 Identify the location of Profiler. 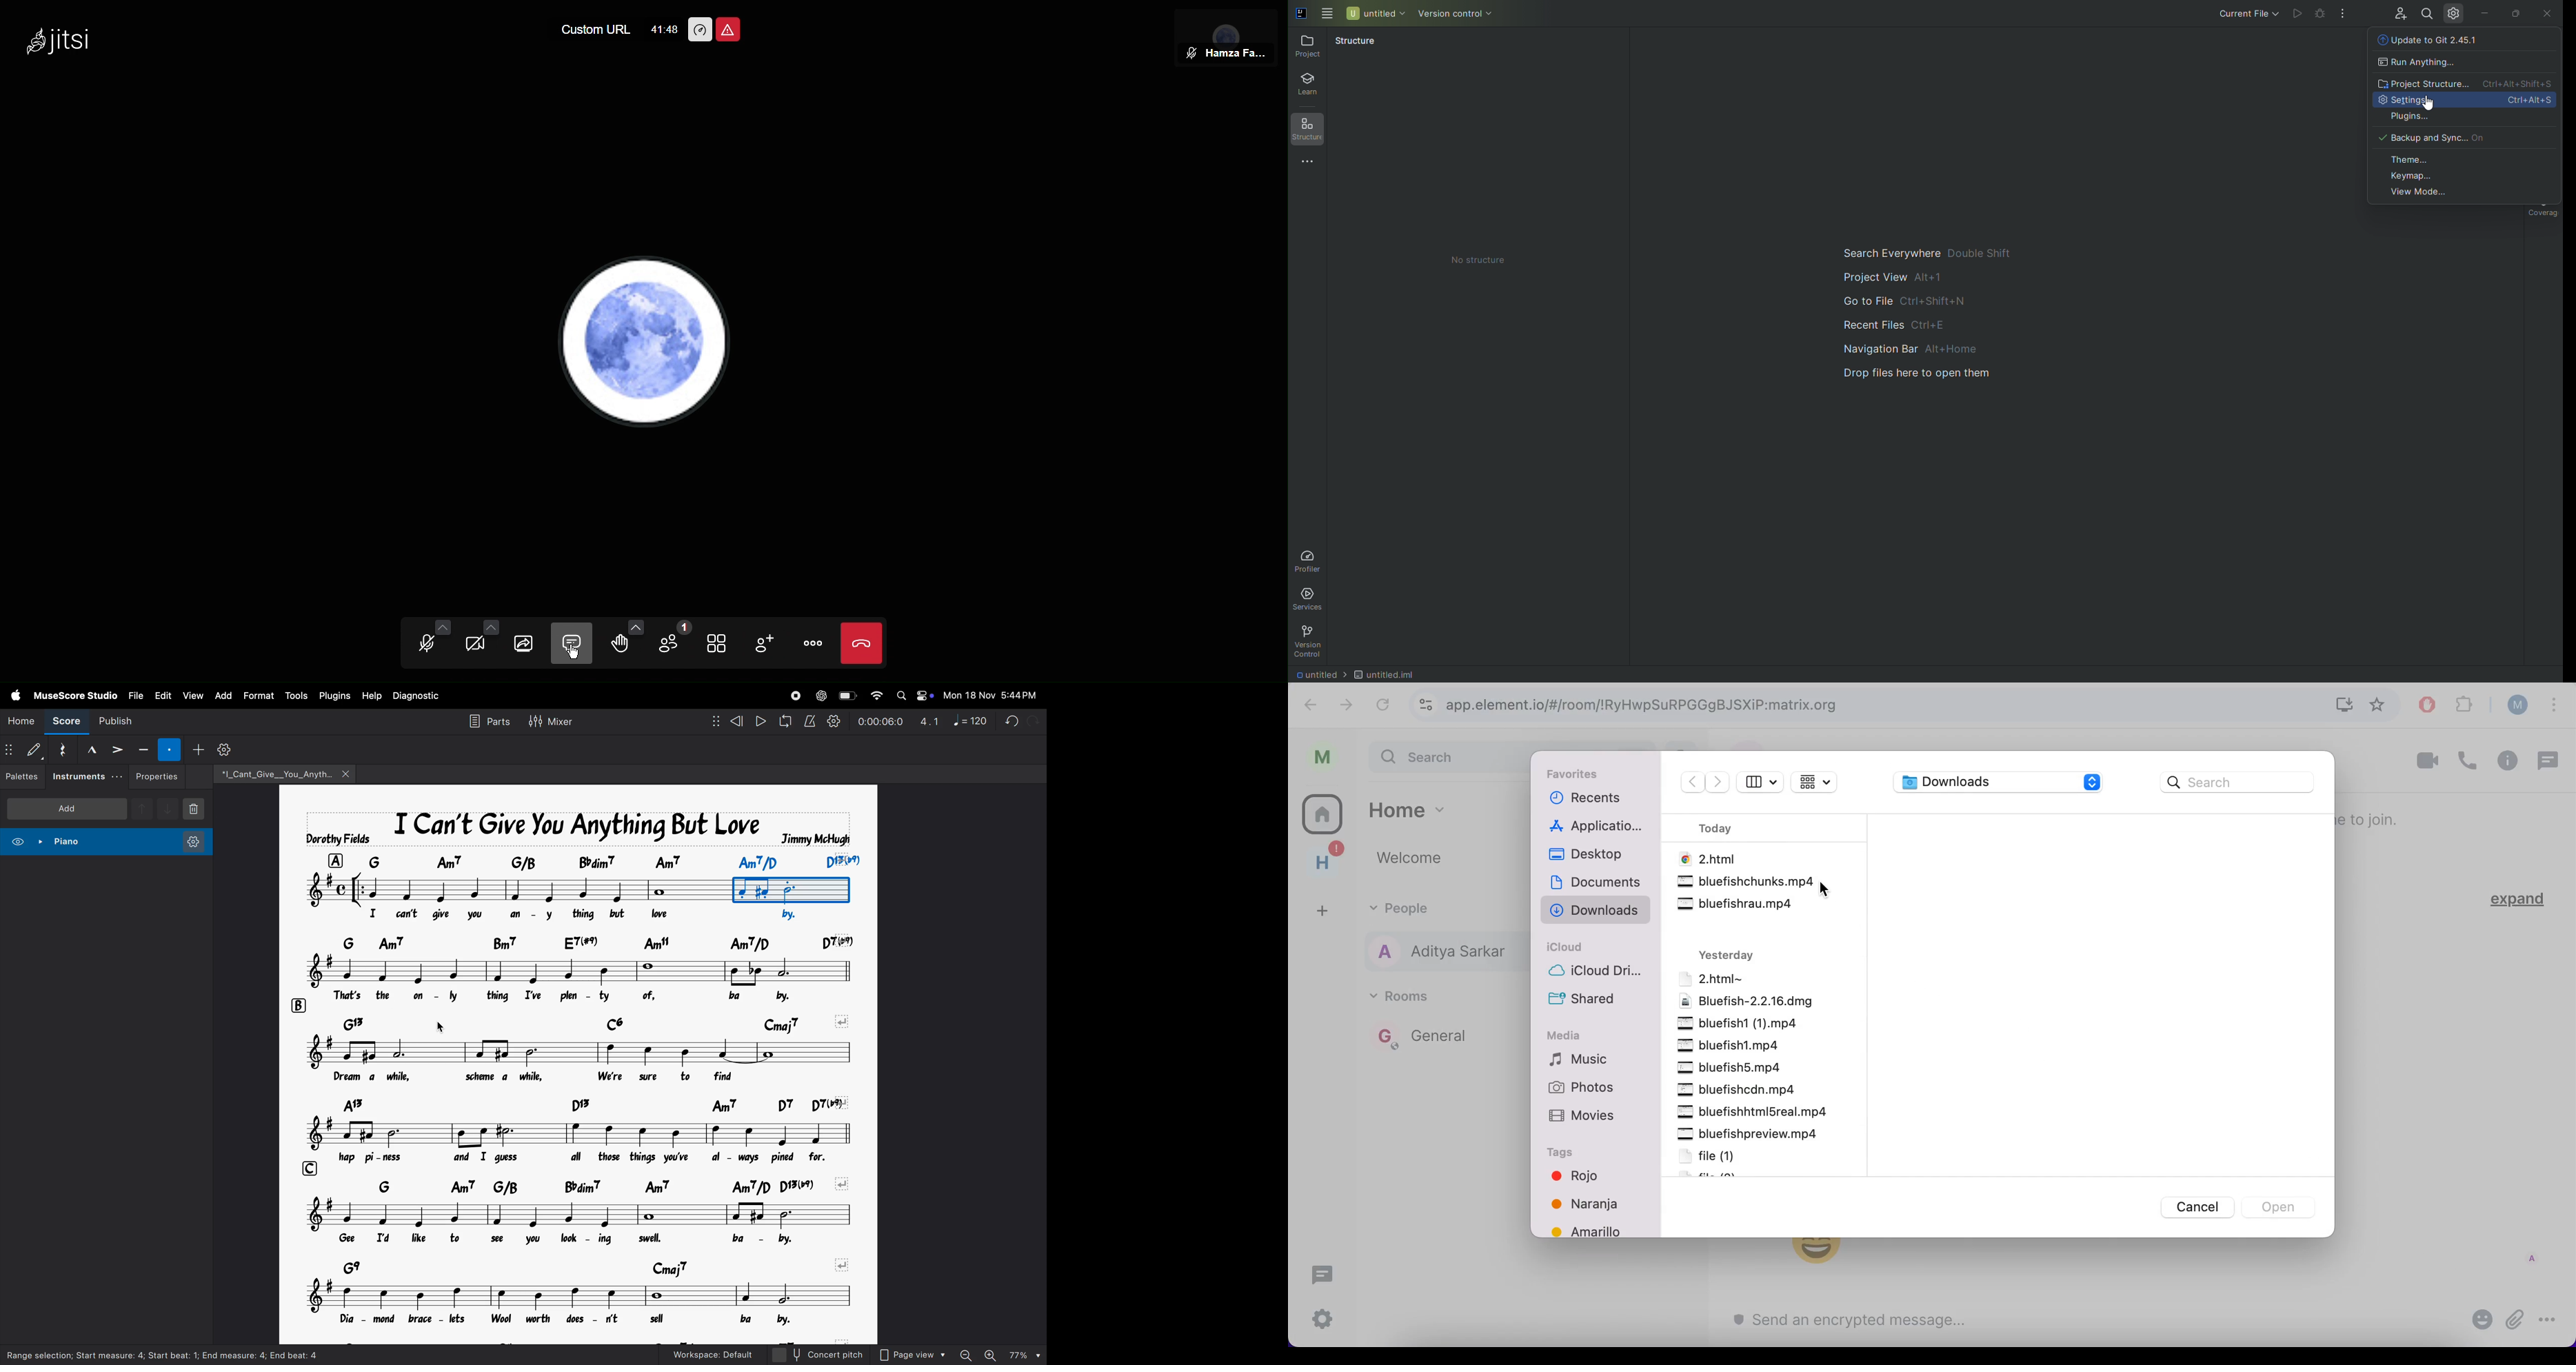
(1312, 558).